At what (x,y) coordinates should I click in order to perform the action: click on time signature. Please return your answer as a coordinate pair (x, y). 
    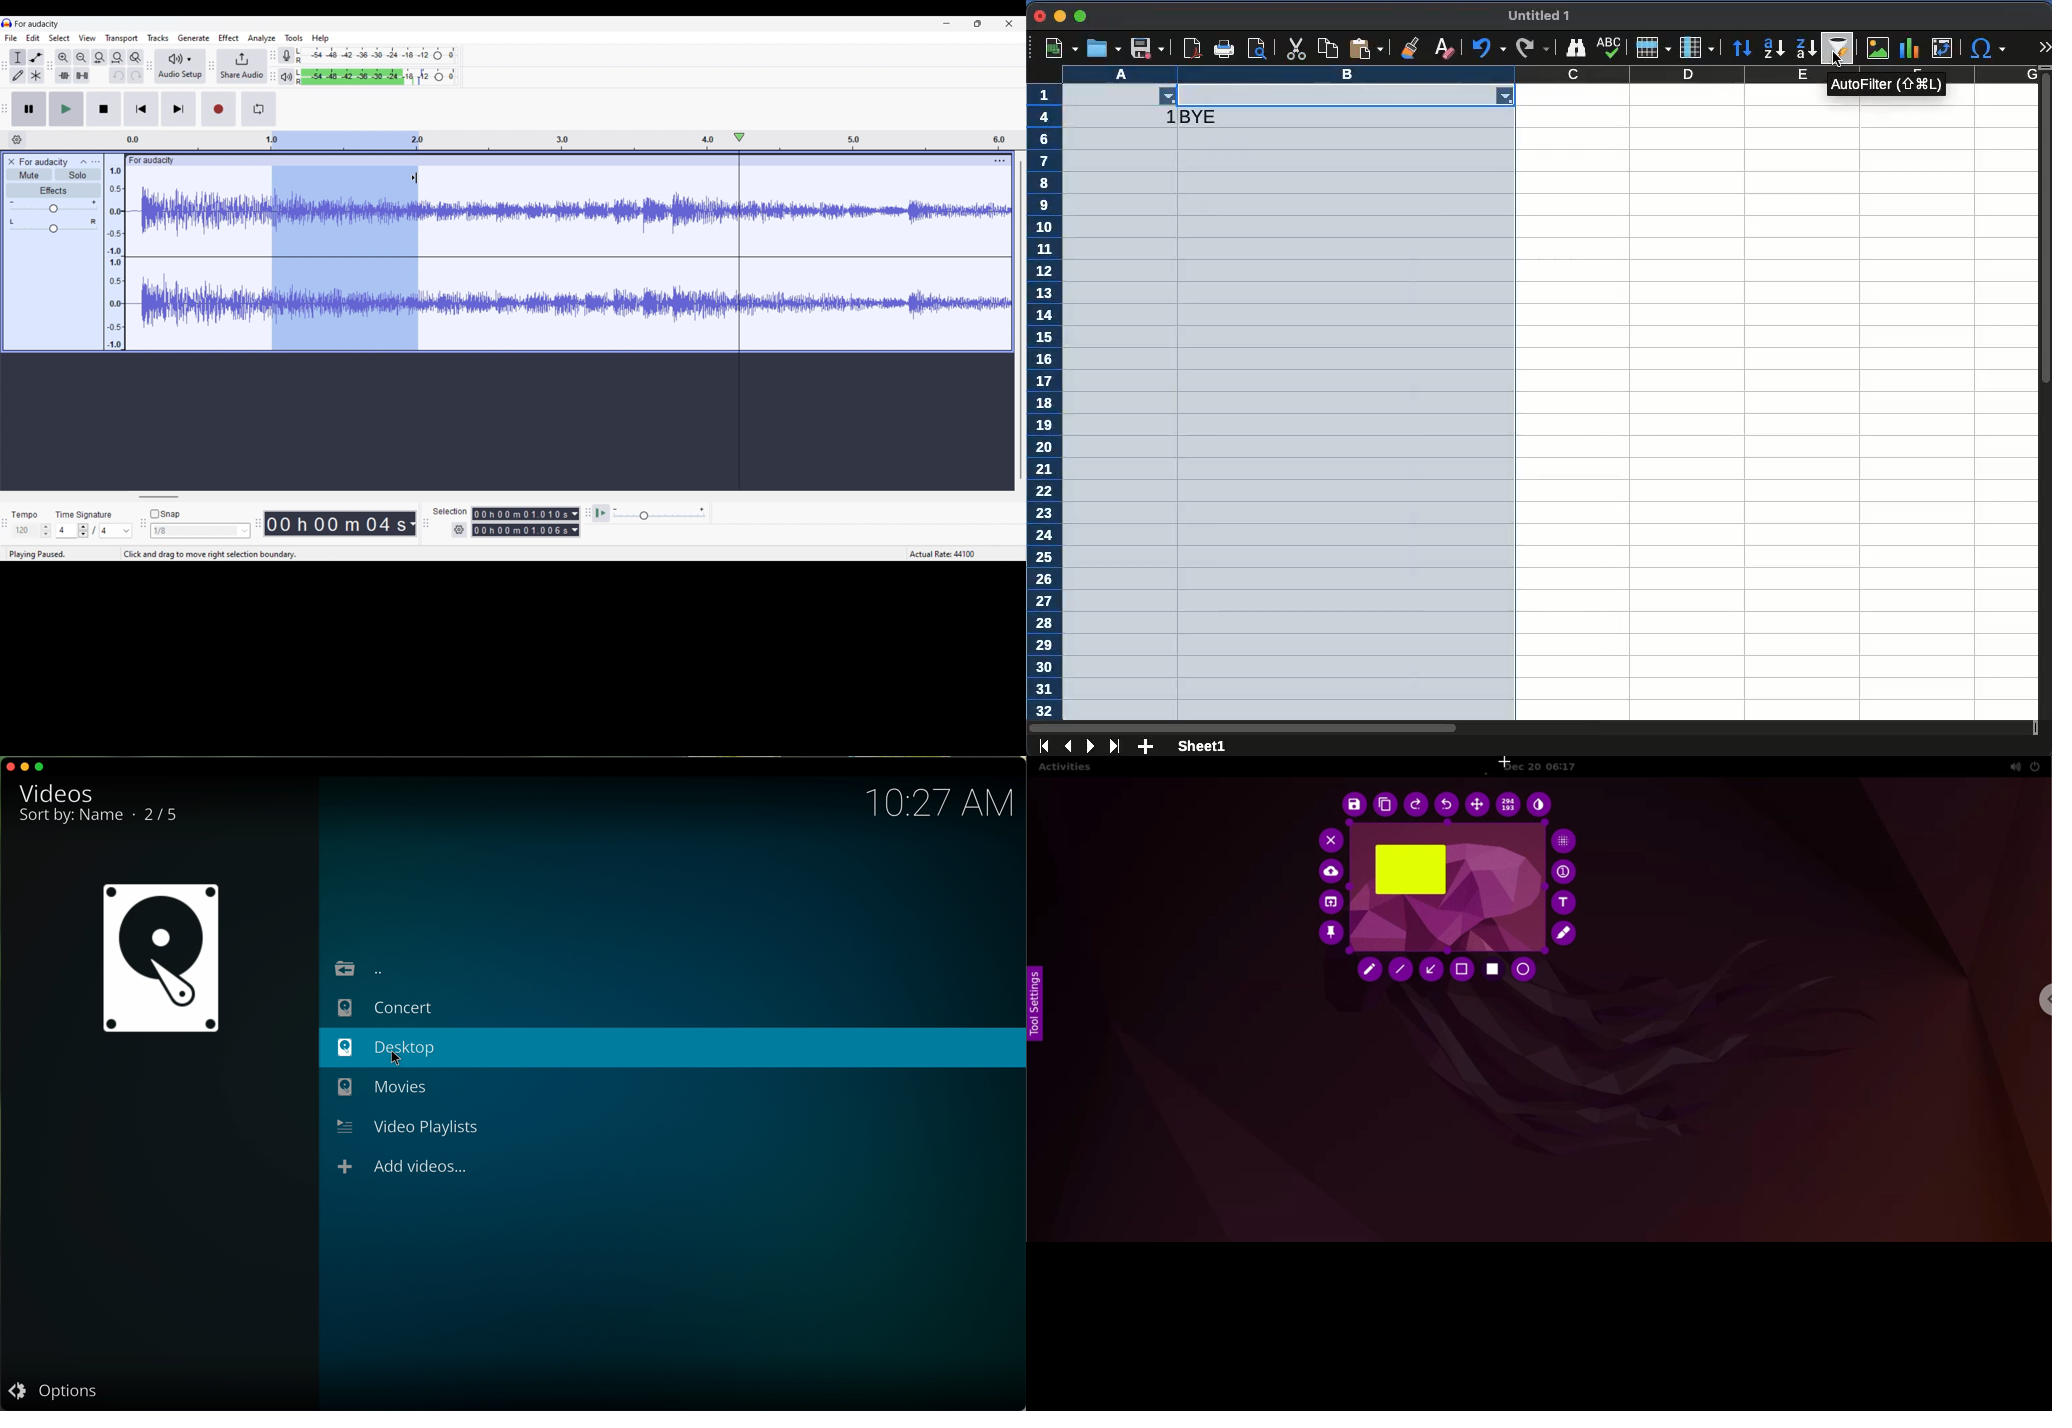
    Looking at the image, I should click on (84, 515).